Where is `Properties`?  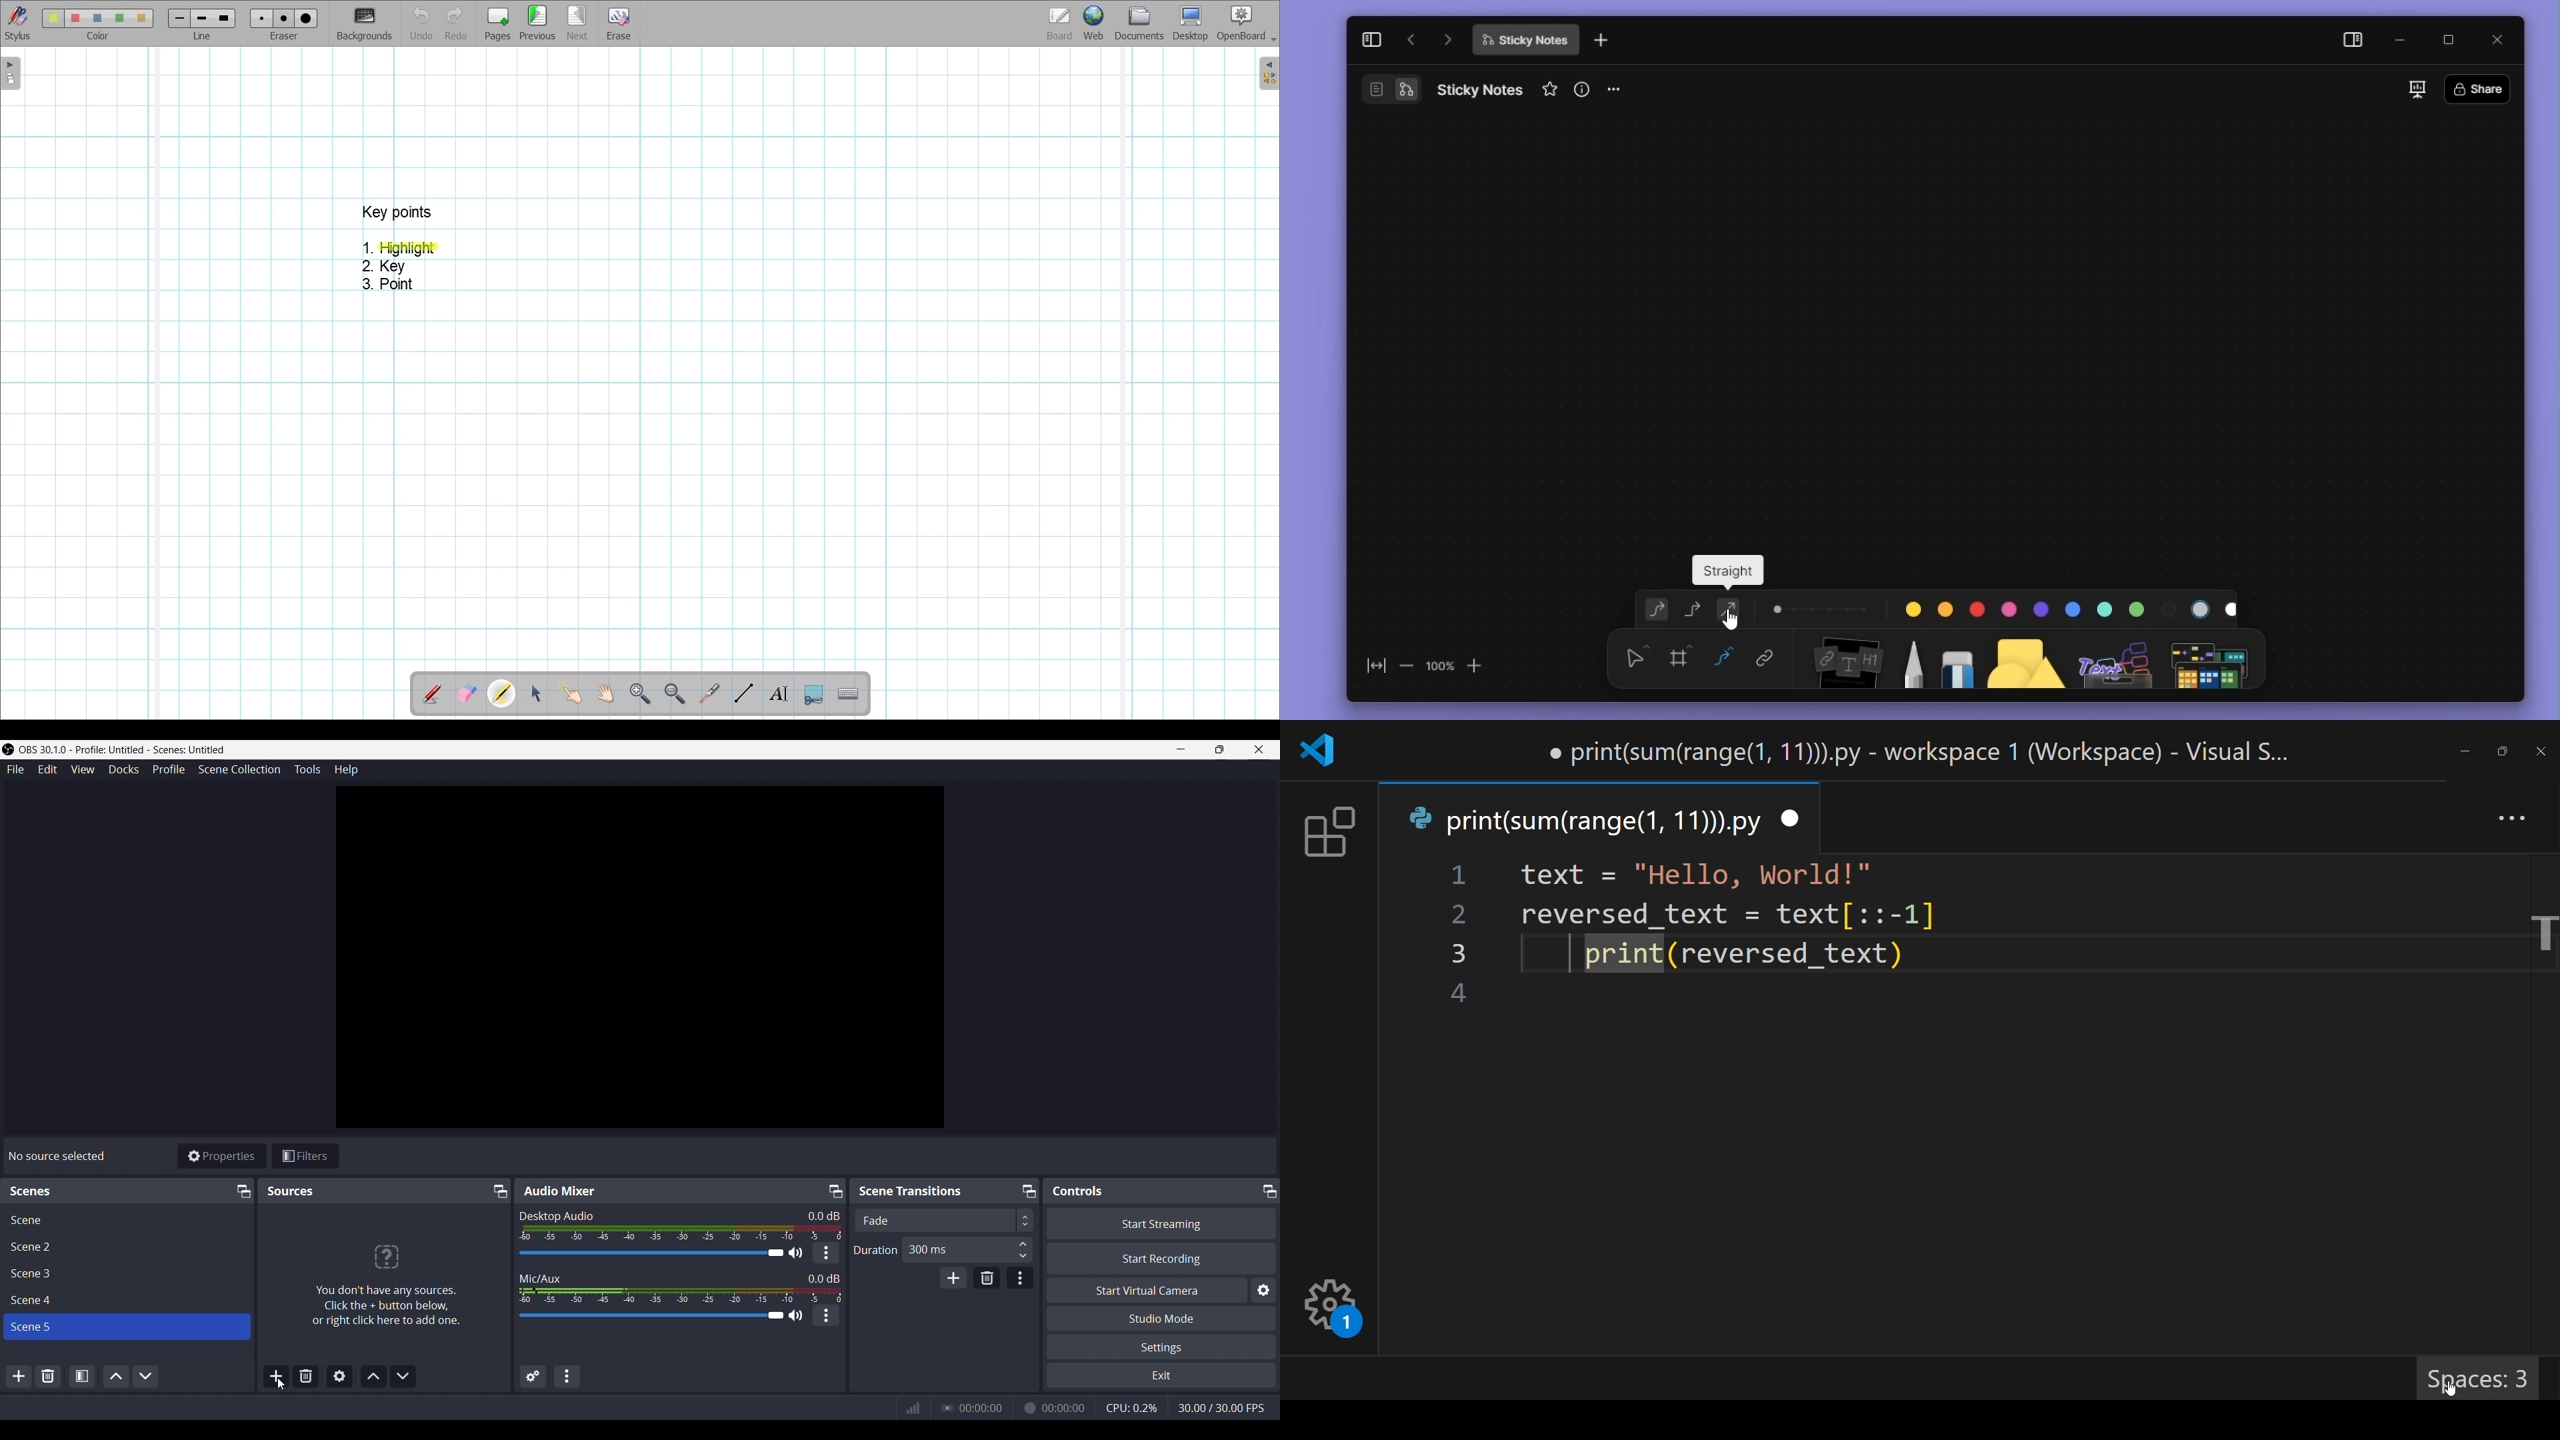
Properties is located at coordinates (223, 1155).